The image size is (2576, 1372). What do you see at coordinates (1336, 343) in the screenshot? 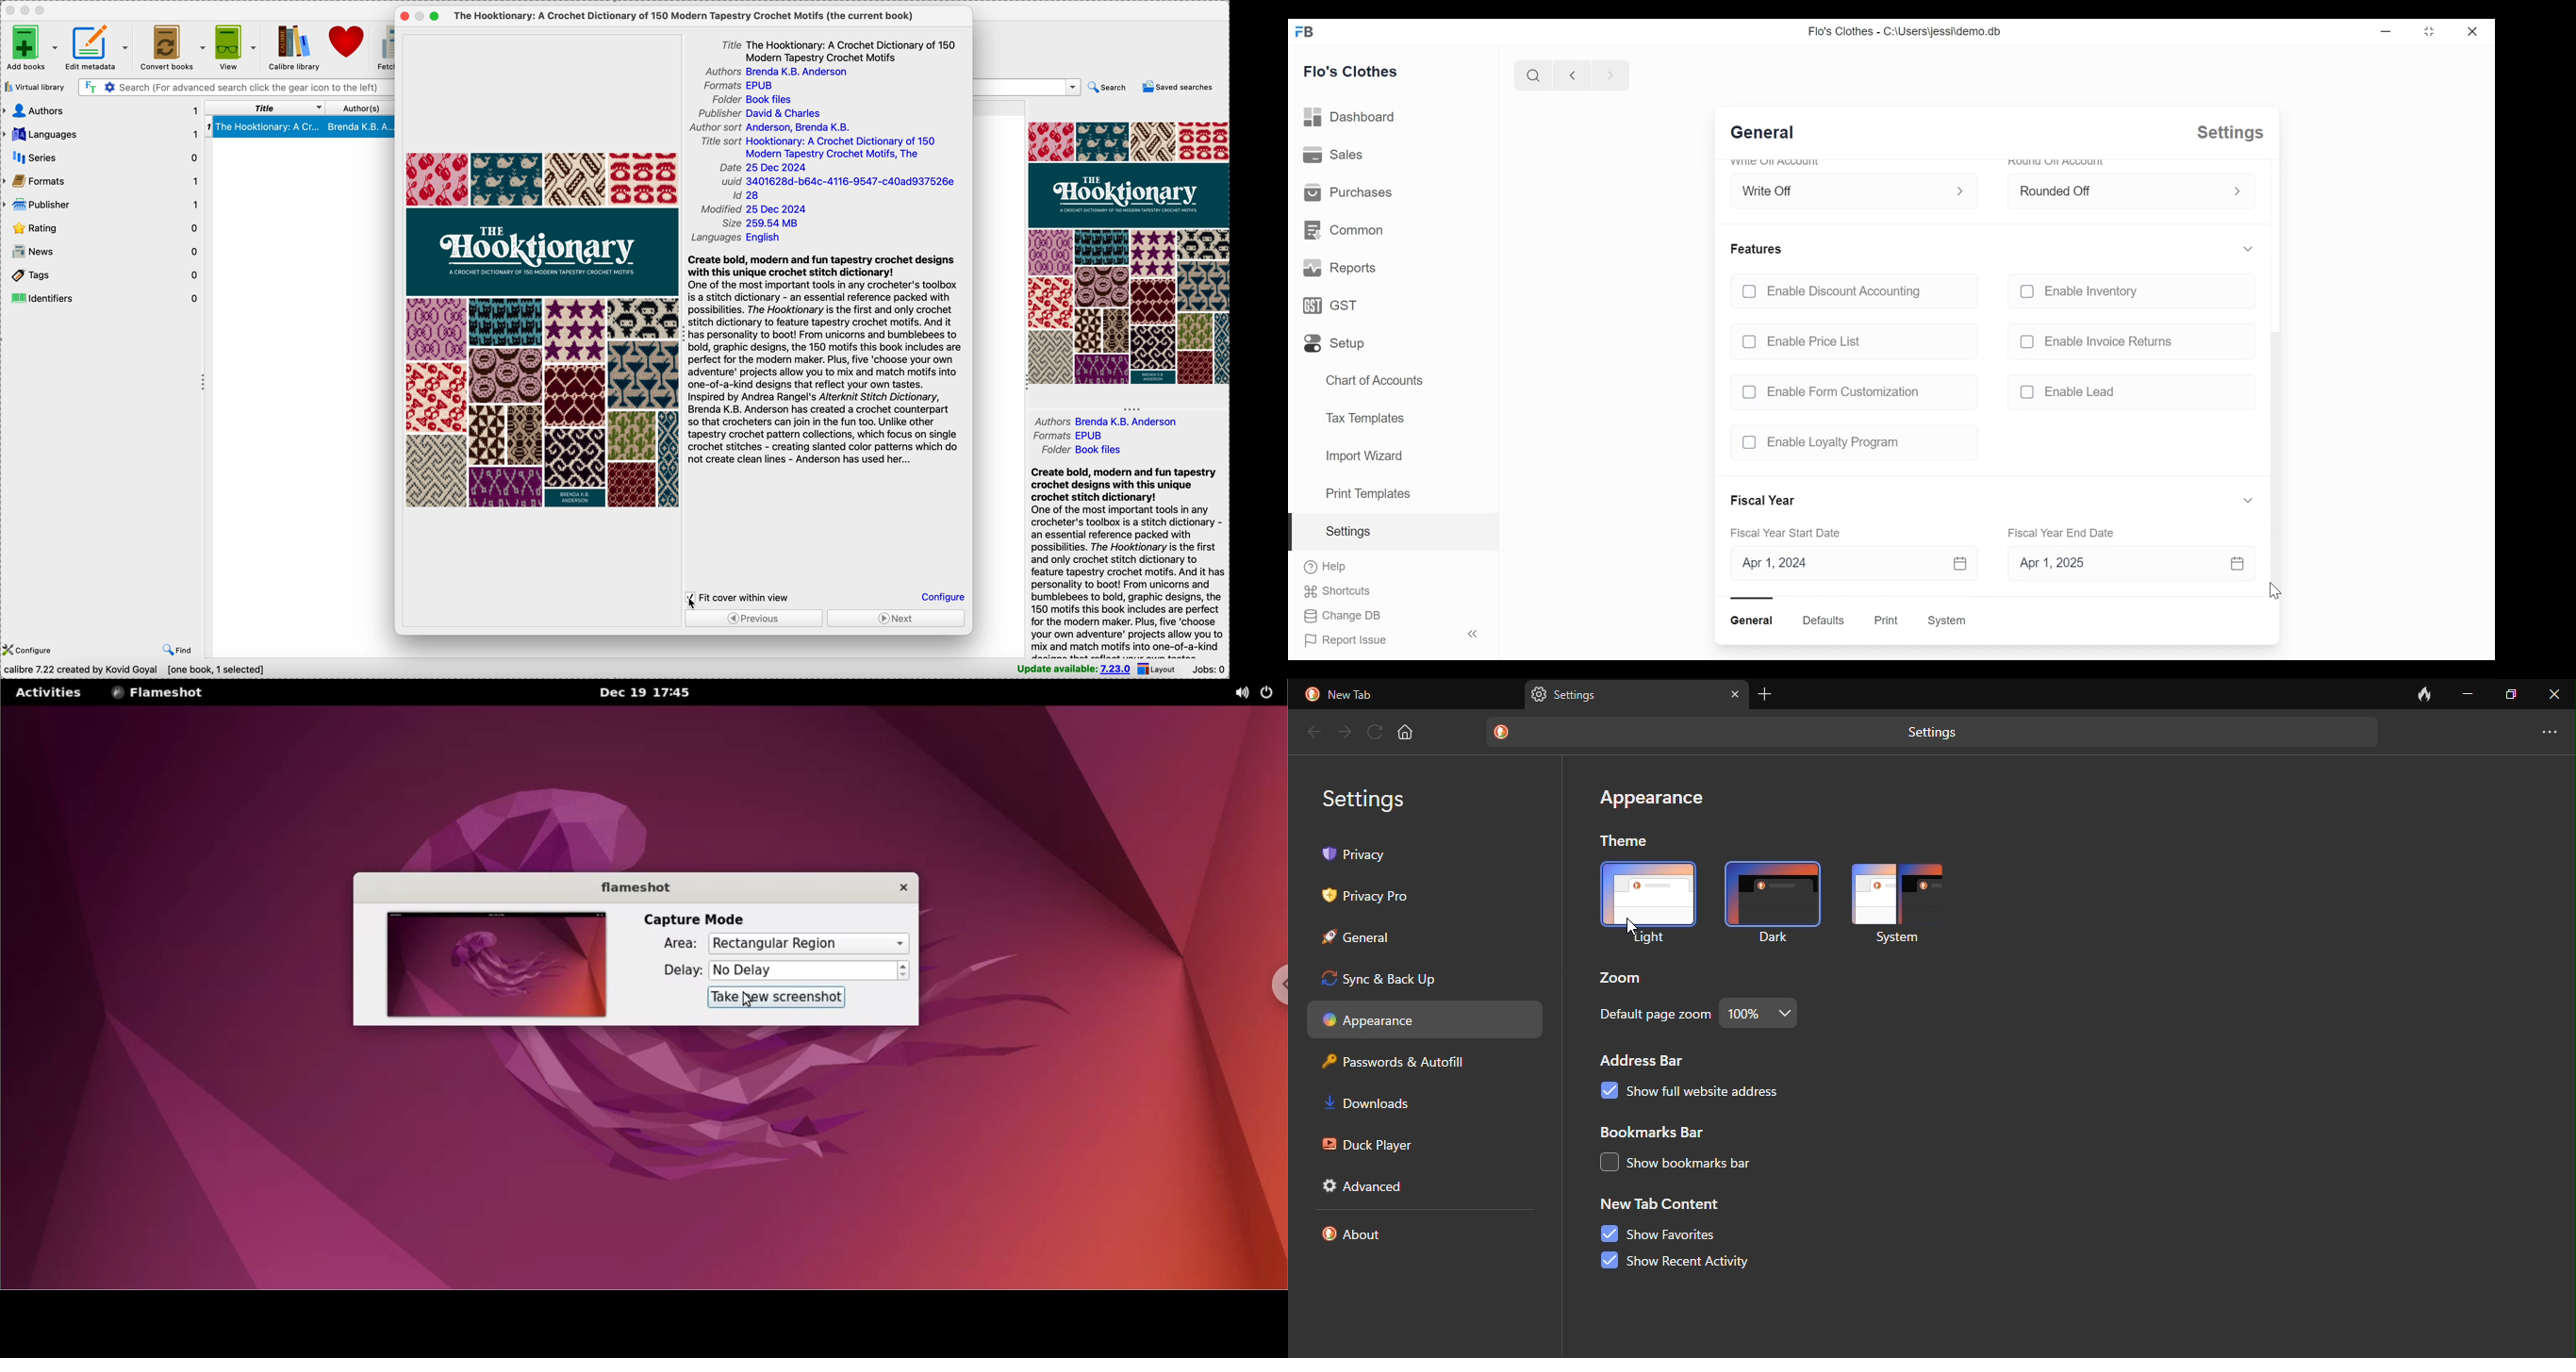
I see `Setup` at bounding box center [1336, 343].